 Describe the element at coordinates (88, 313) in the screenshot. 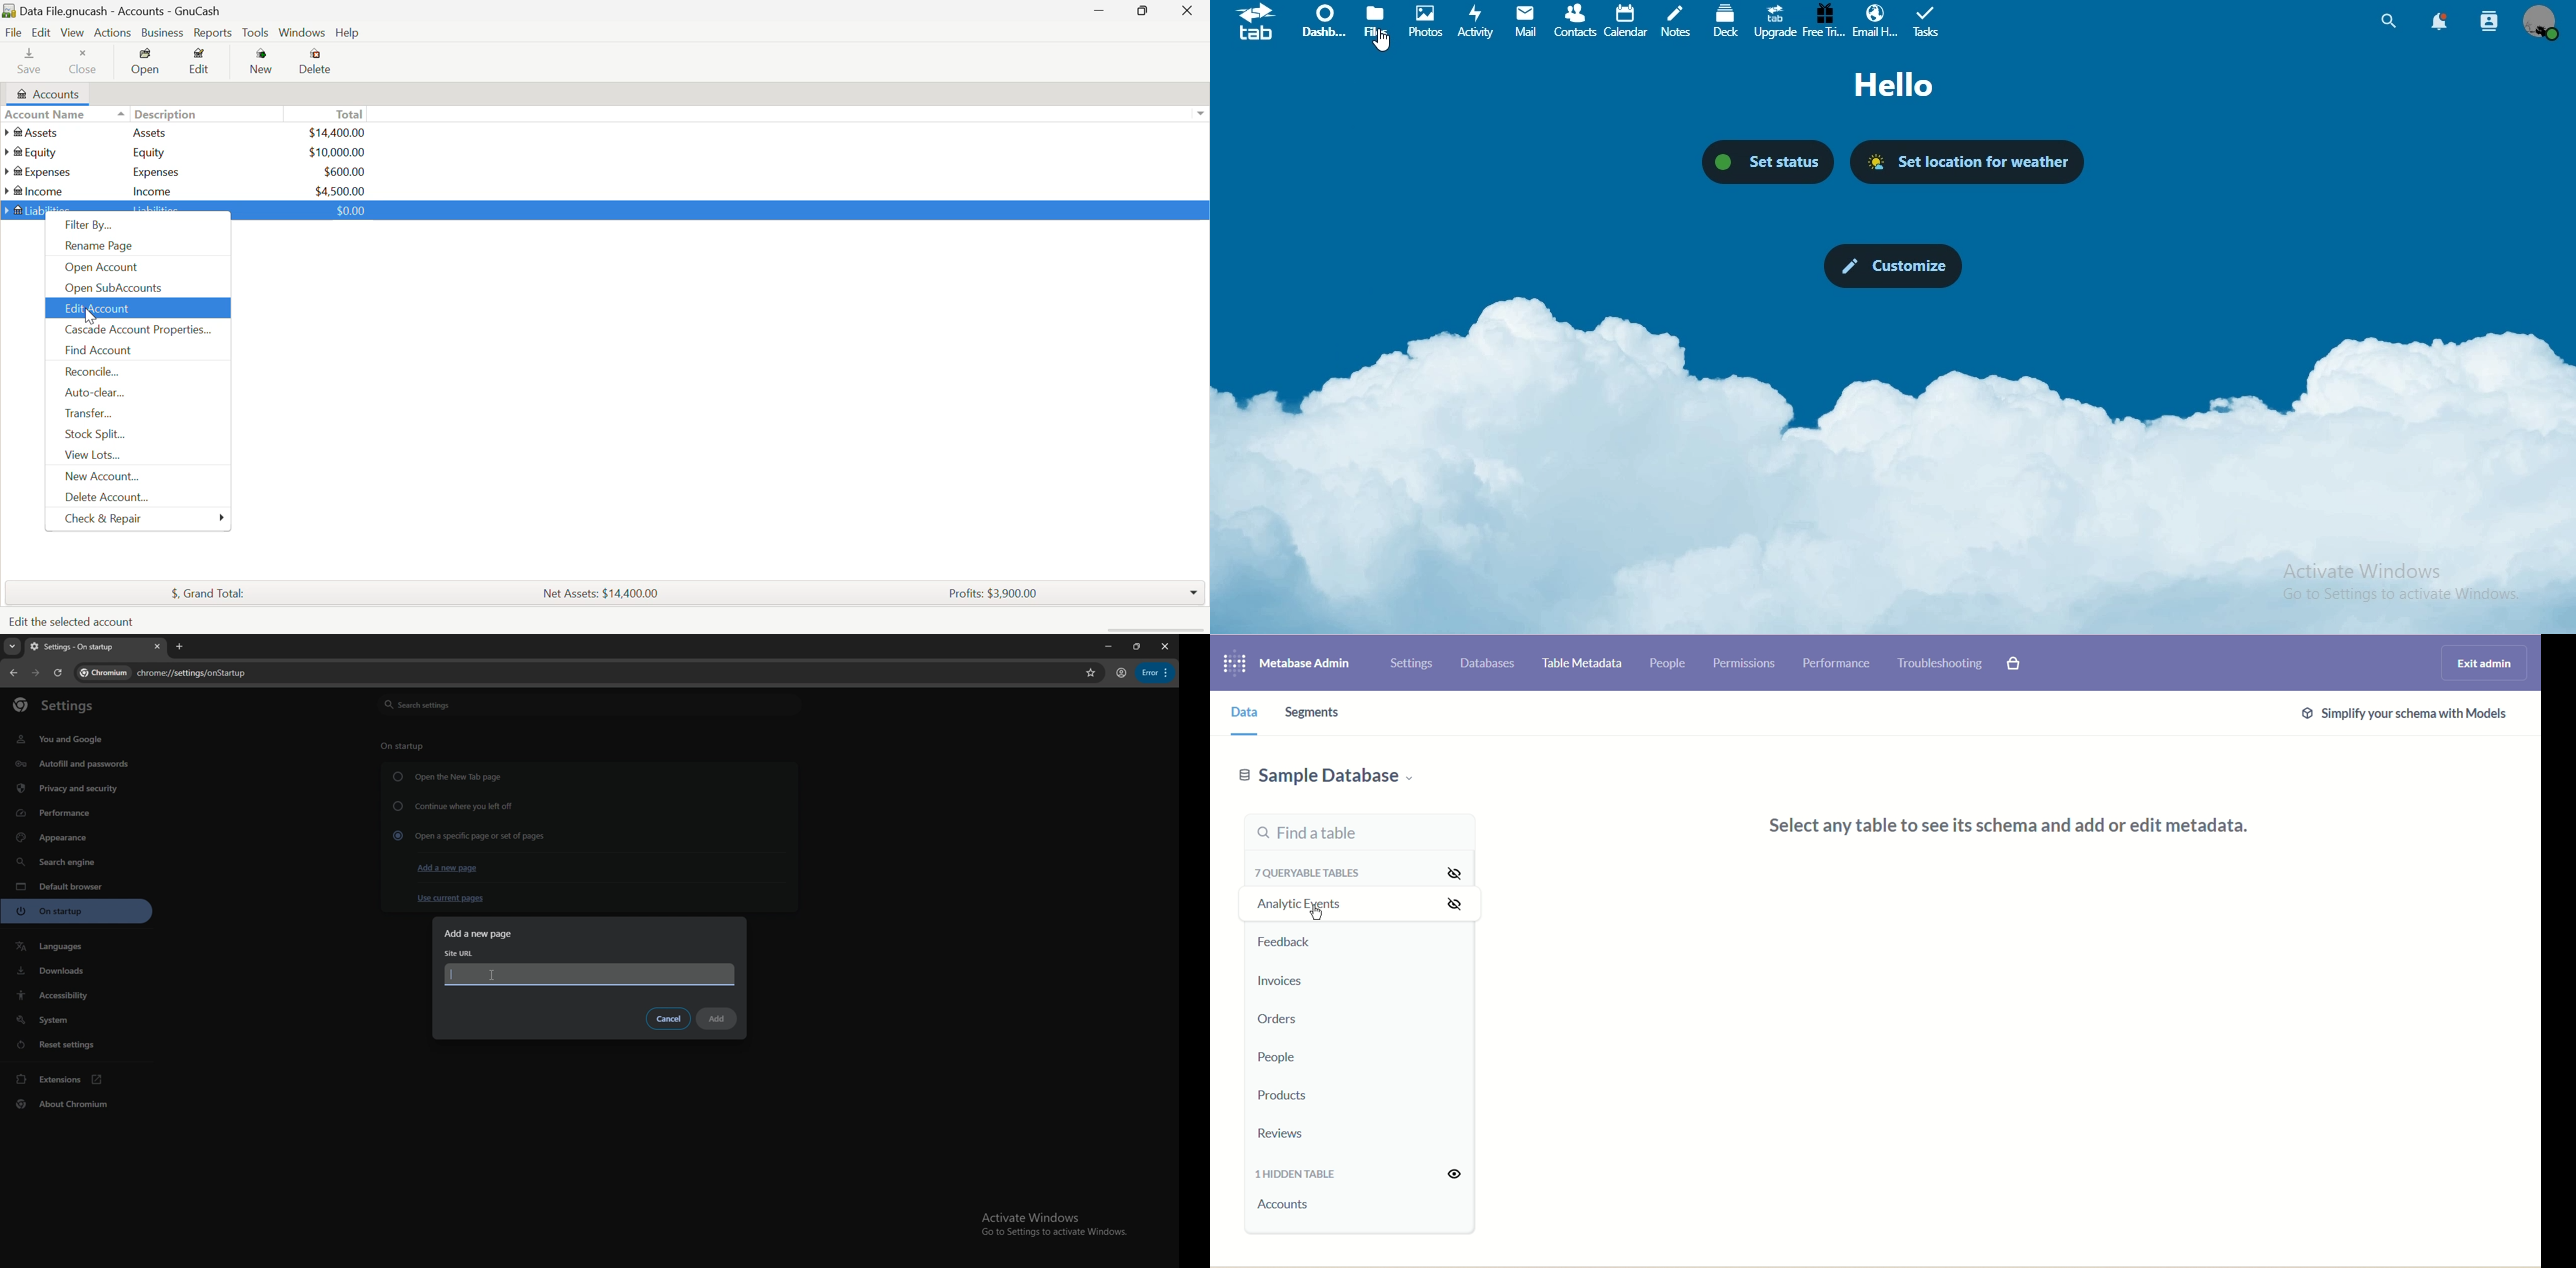

I see `Cursor on Edit Account` at that location.